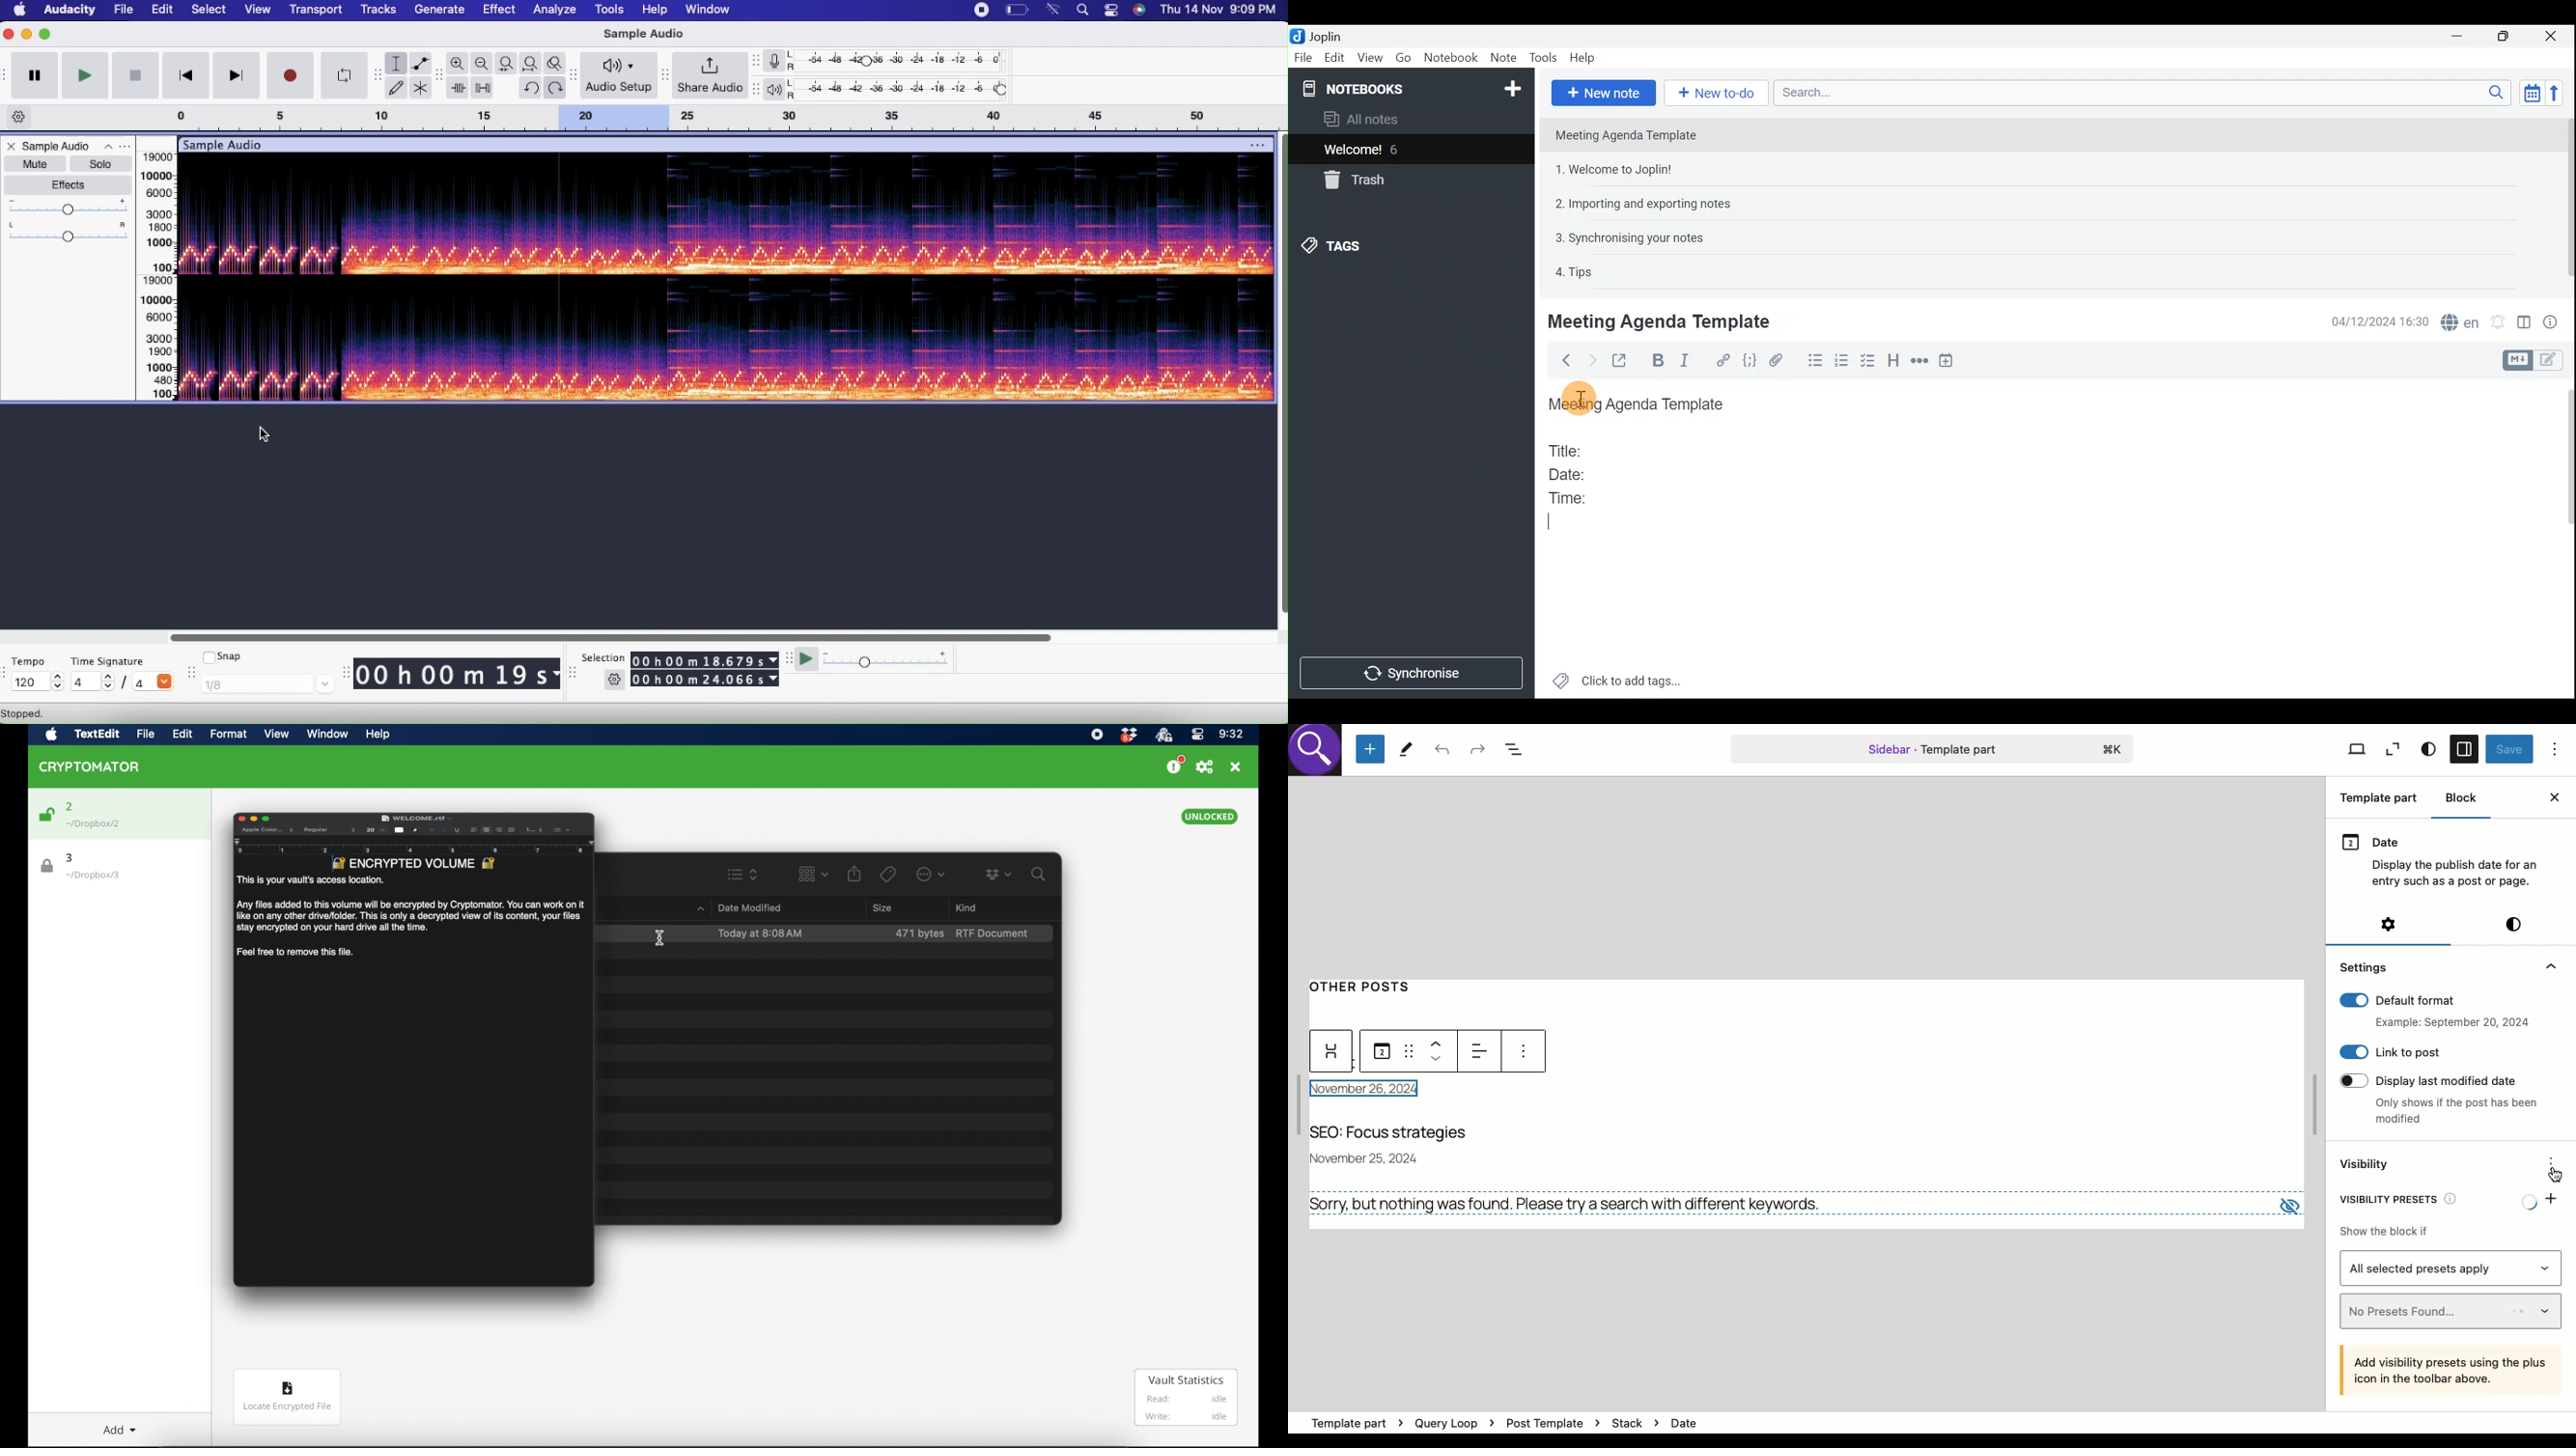  Describe the element at coordinates (804, 657) in the screenshot. I see `Play at speed` at that location.